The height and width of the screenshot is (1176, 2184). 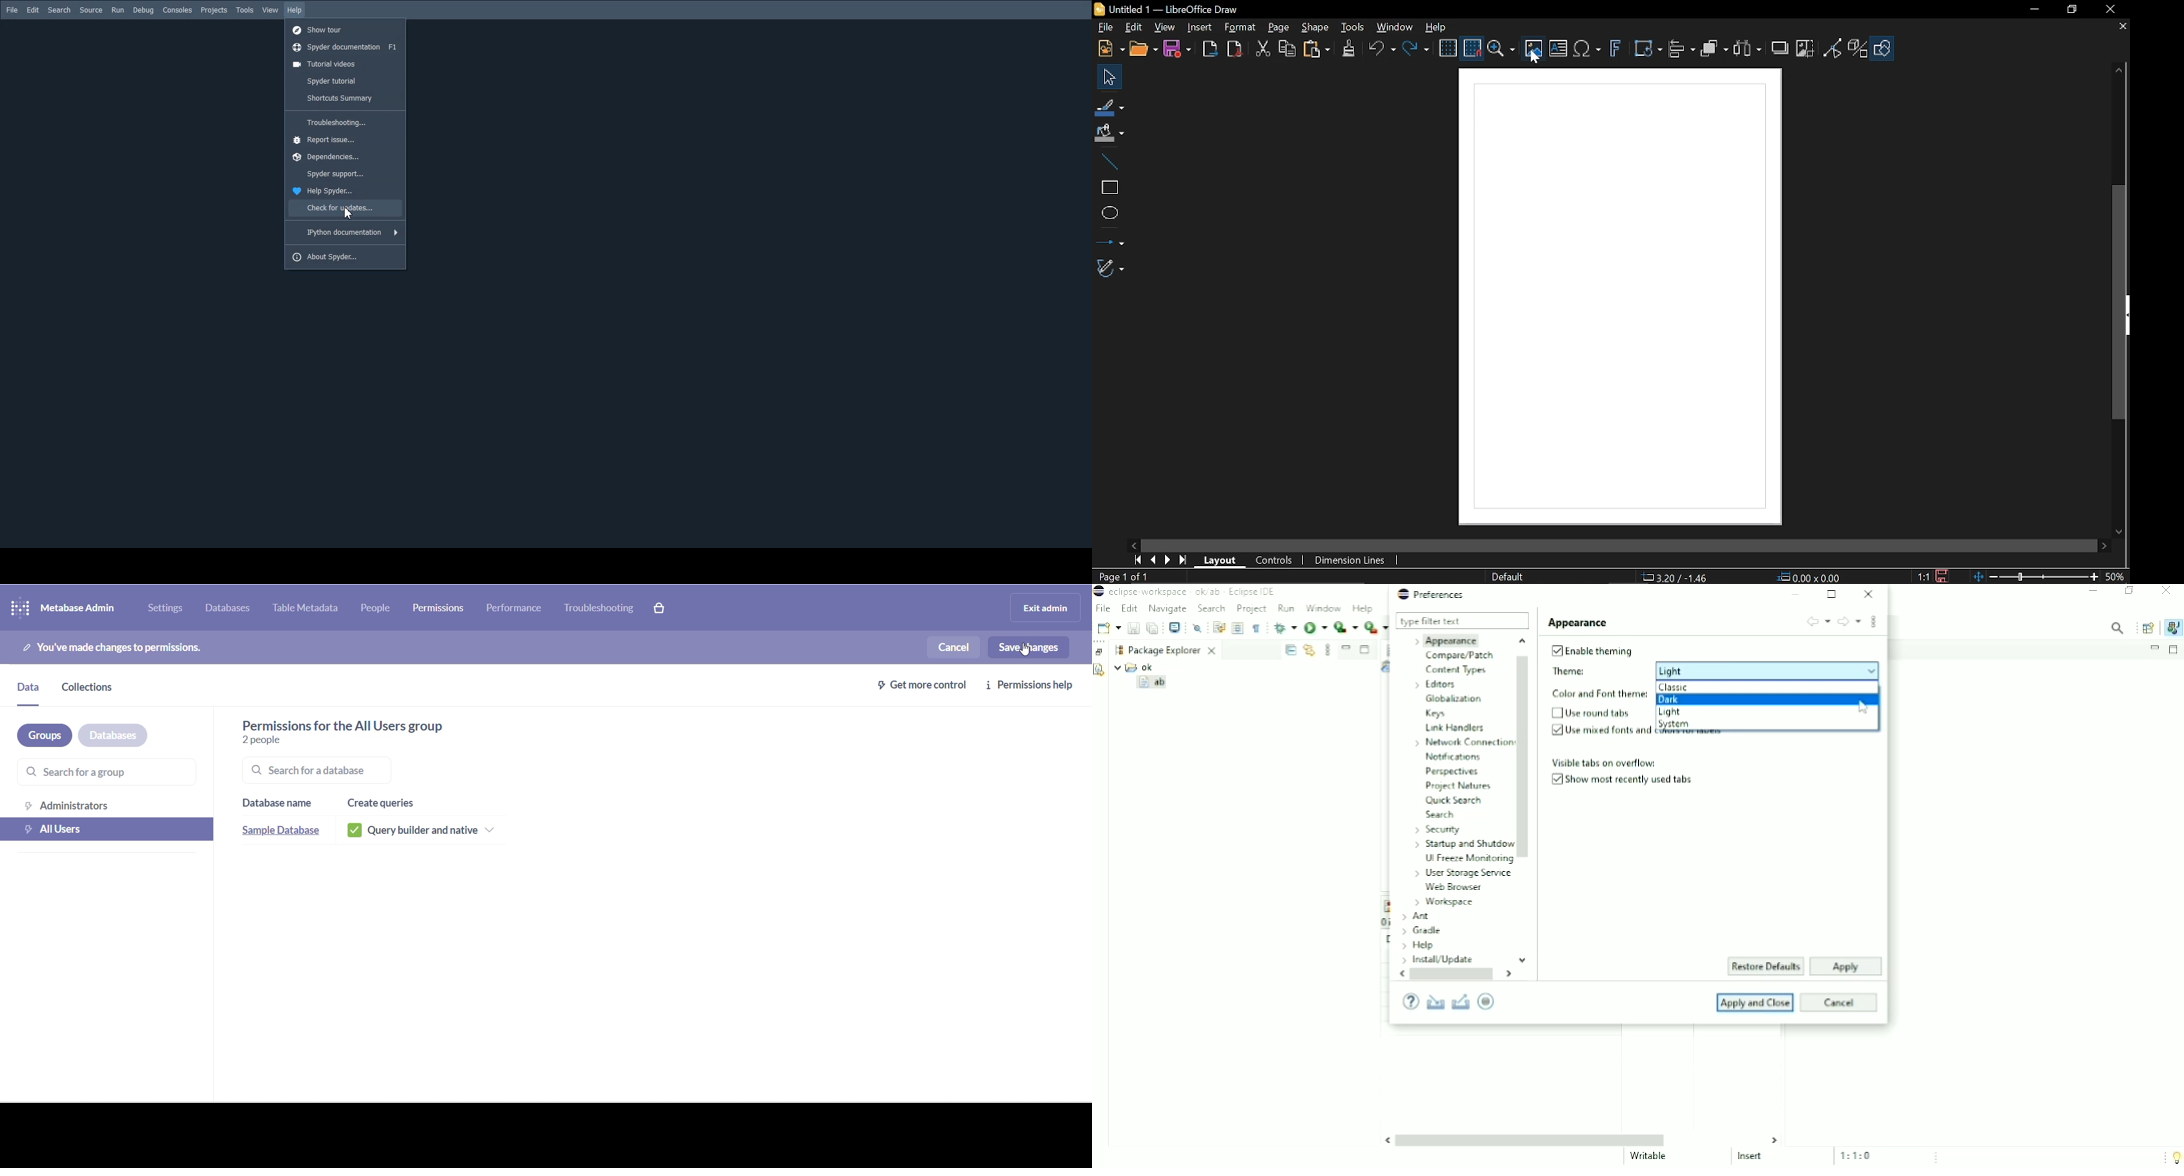 What do you see at coordinates (1275, 560) in the screenshot?
I see `Controls` at bounding box center [1275, 560].